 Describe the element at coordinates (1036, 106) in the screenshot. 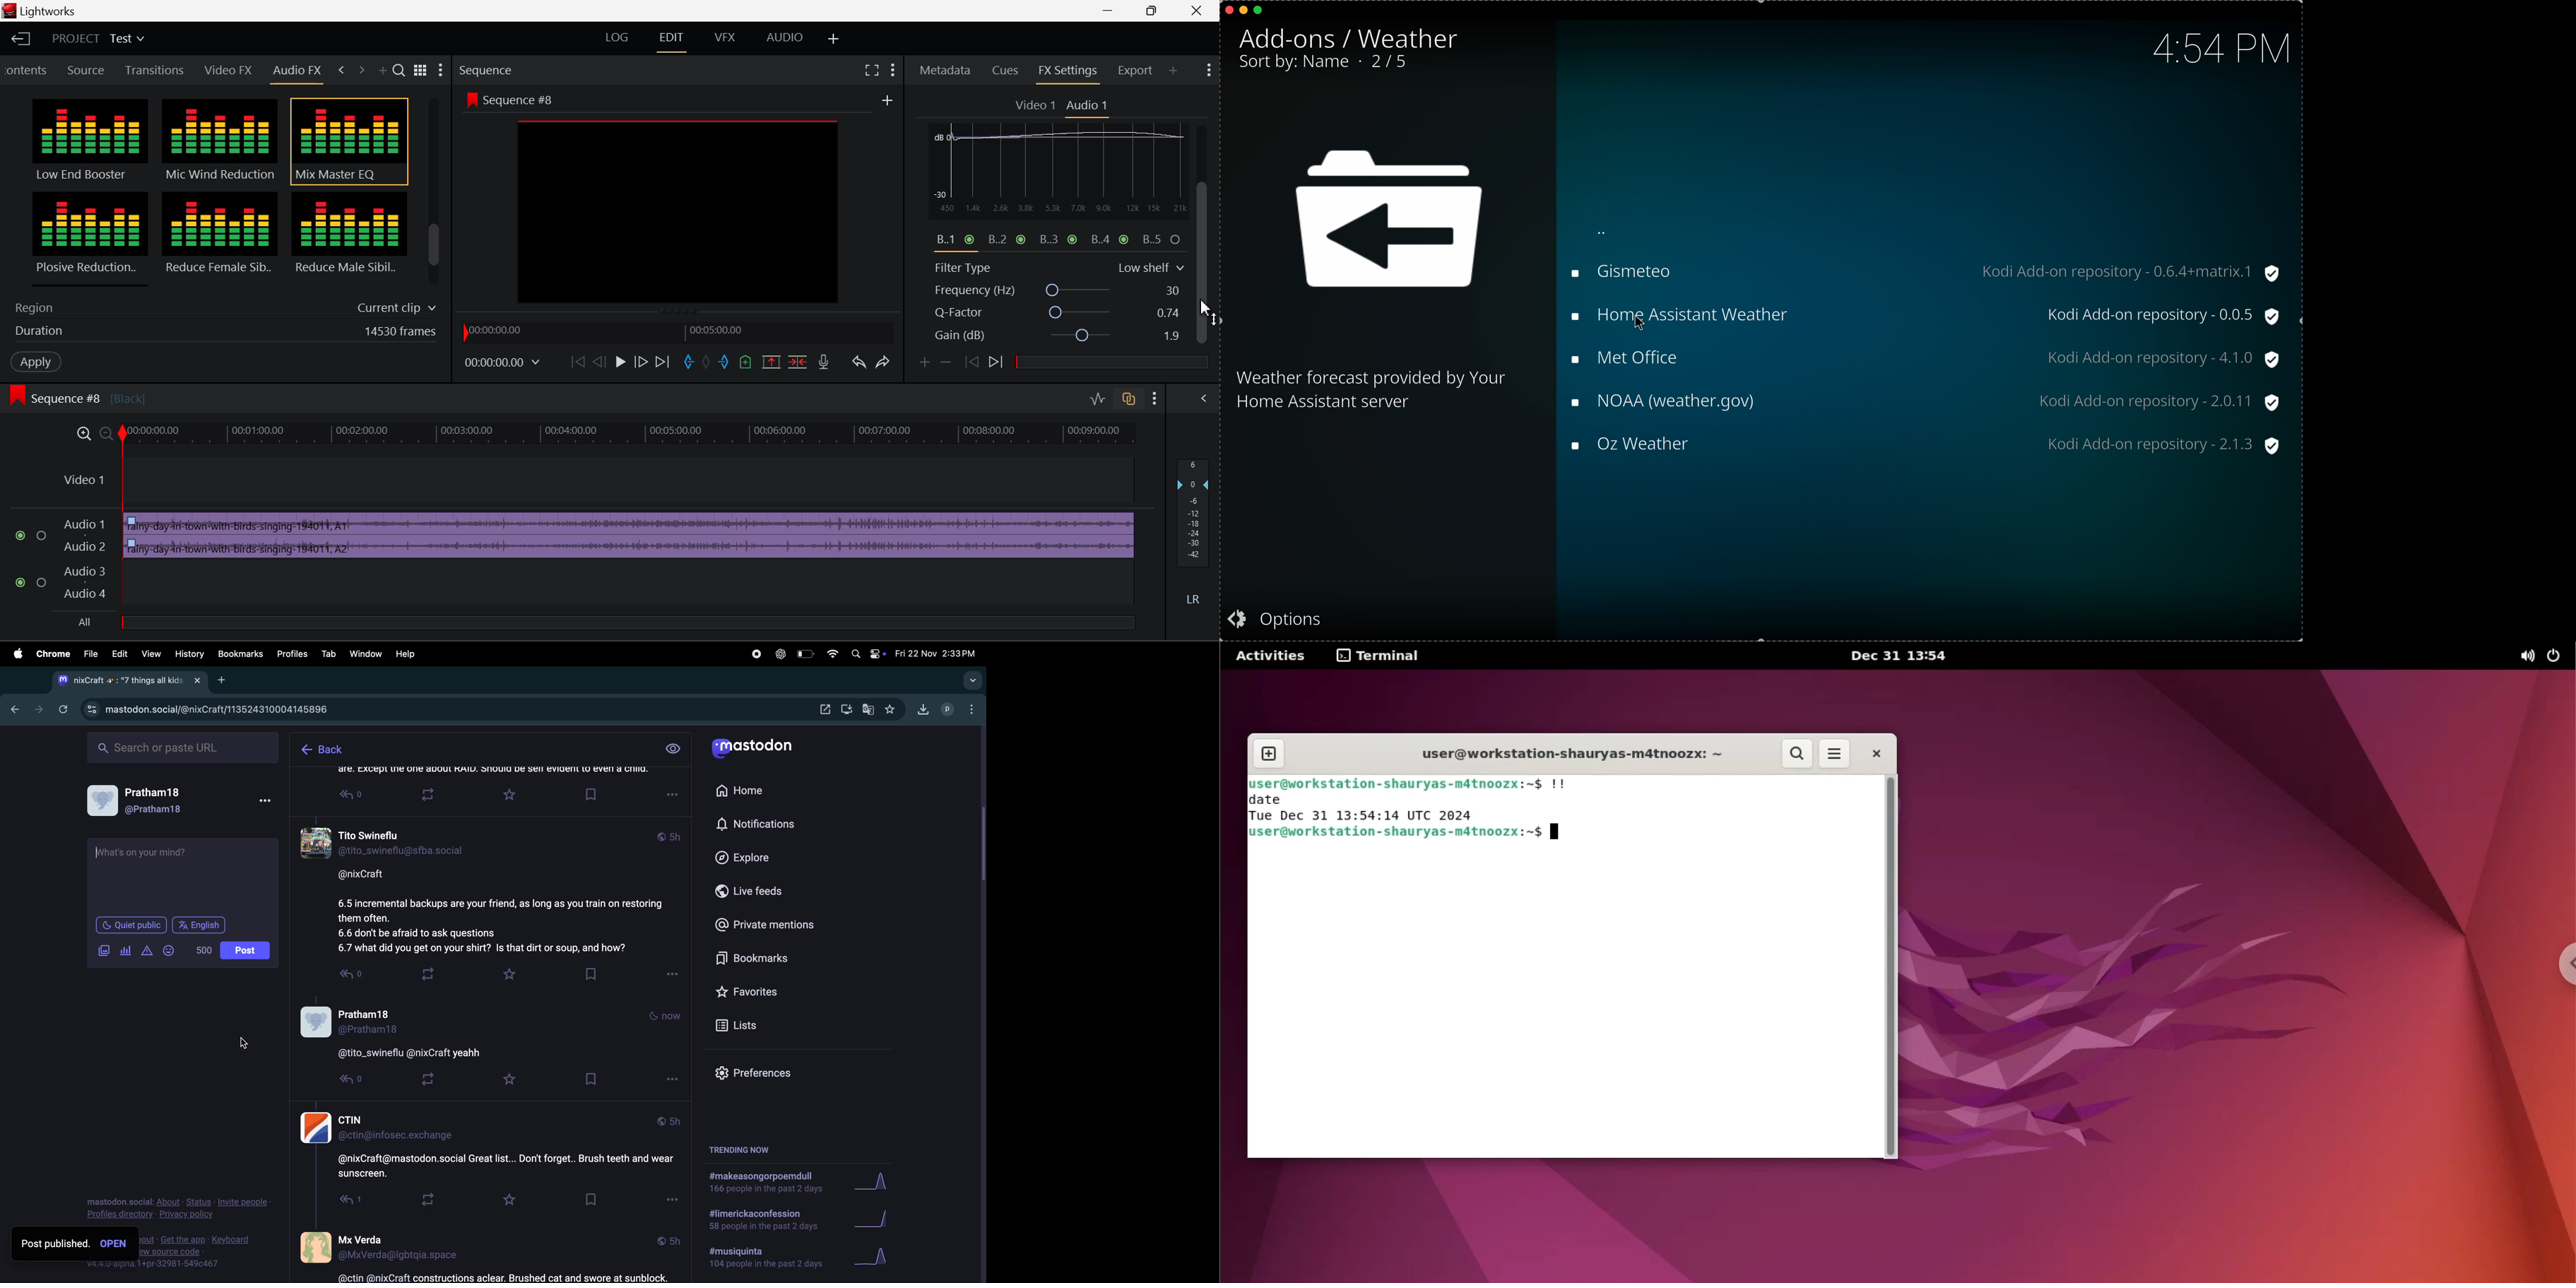

I see `Video 1` at that location.